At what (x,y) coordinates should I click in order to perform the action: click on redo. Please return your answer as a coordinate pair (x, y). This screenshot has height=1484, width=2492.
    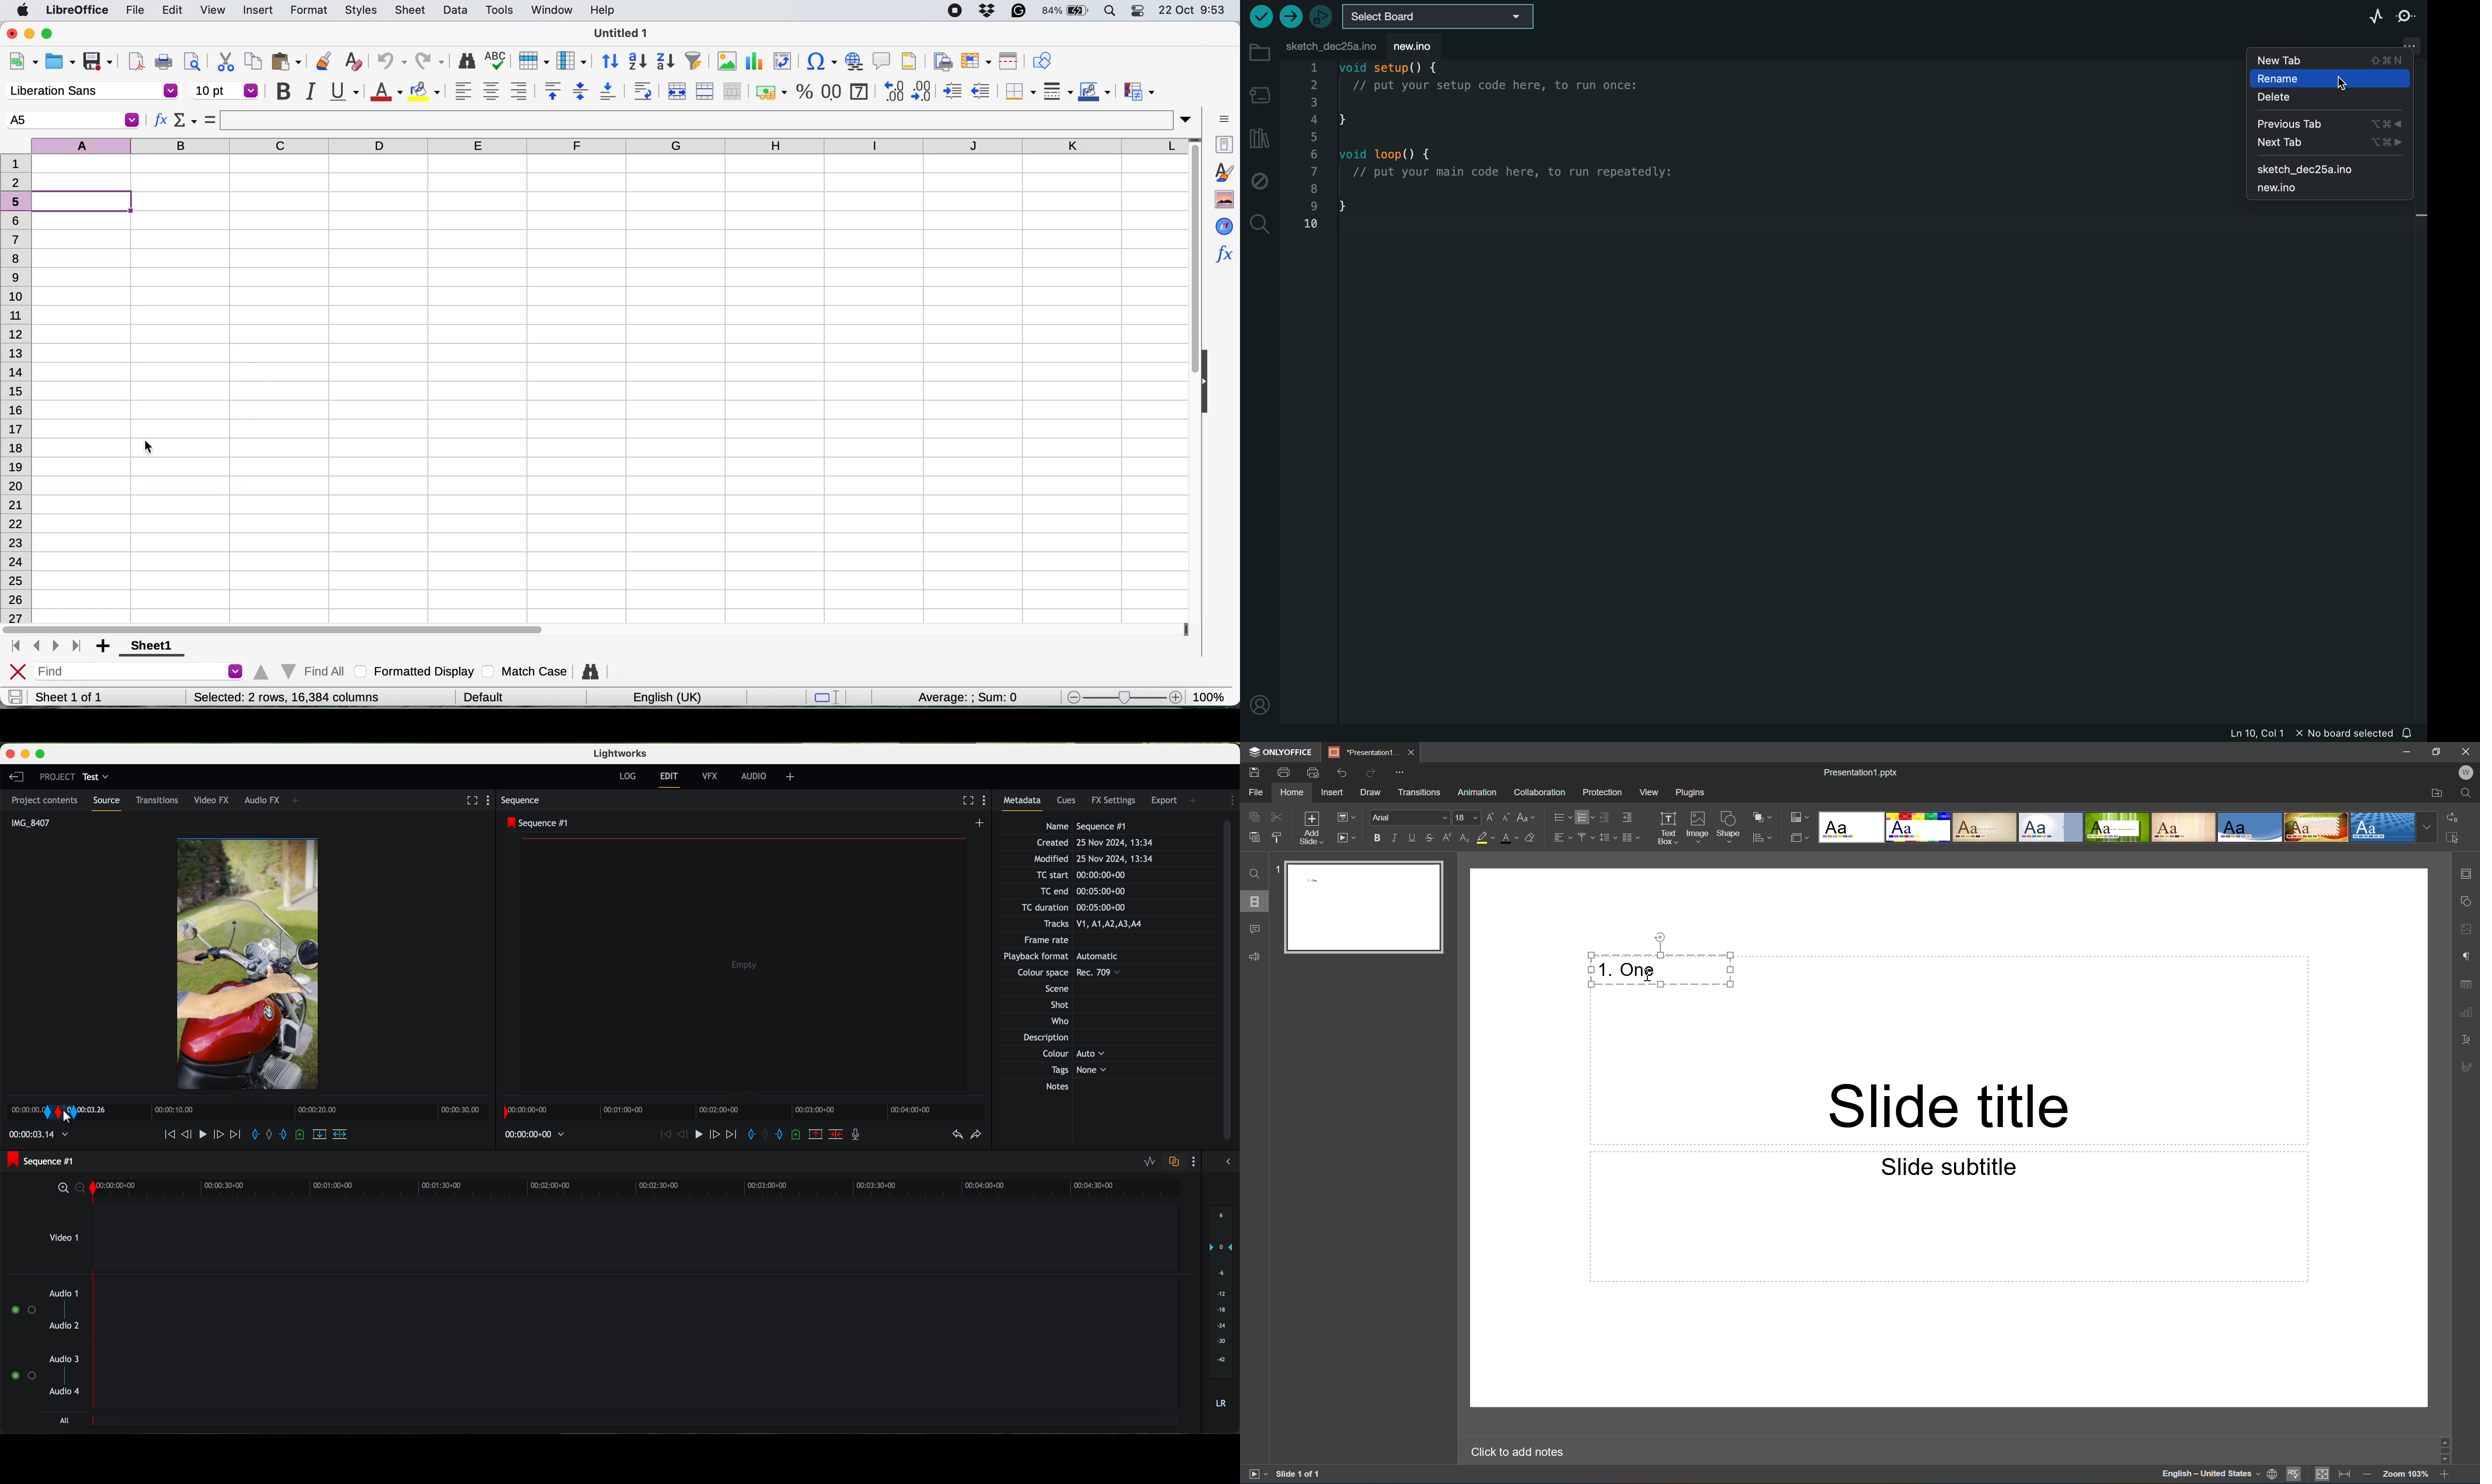
    Looking at the image, I should click on (976, 1136).